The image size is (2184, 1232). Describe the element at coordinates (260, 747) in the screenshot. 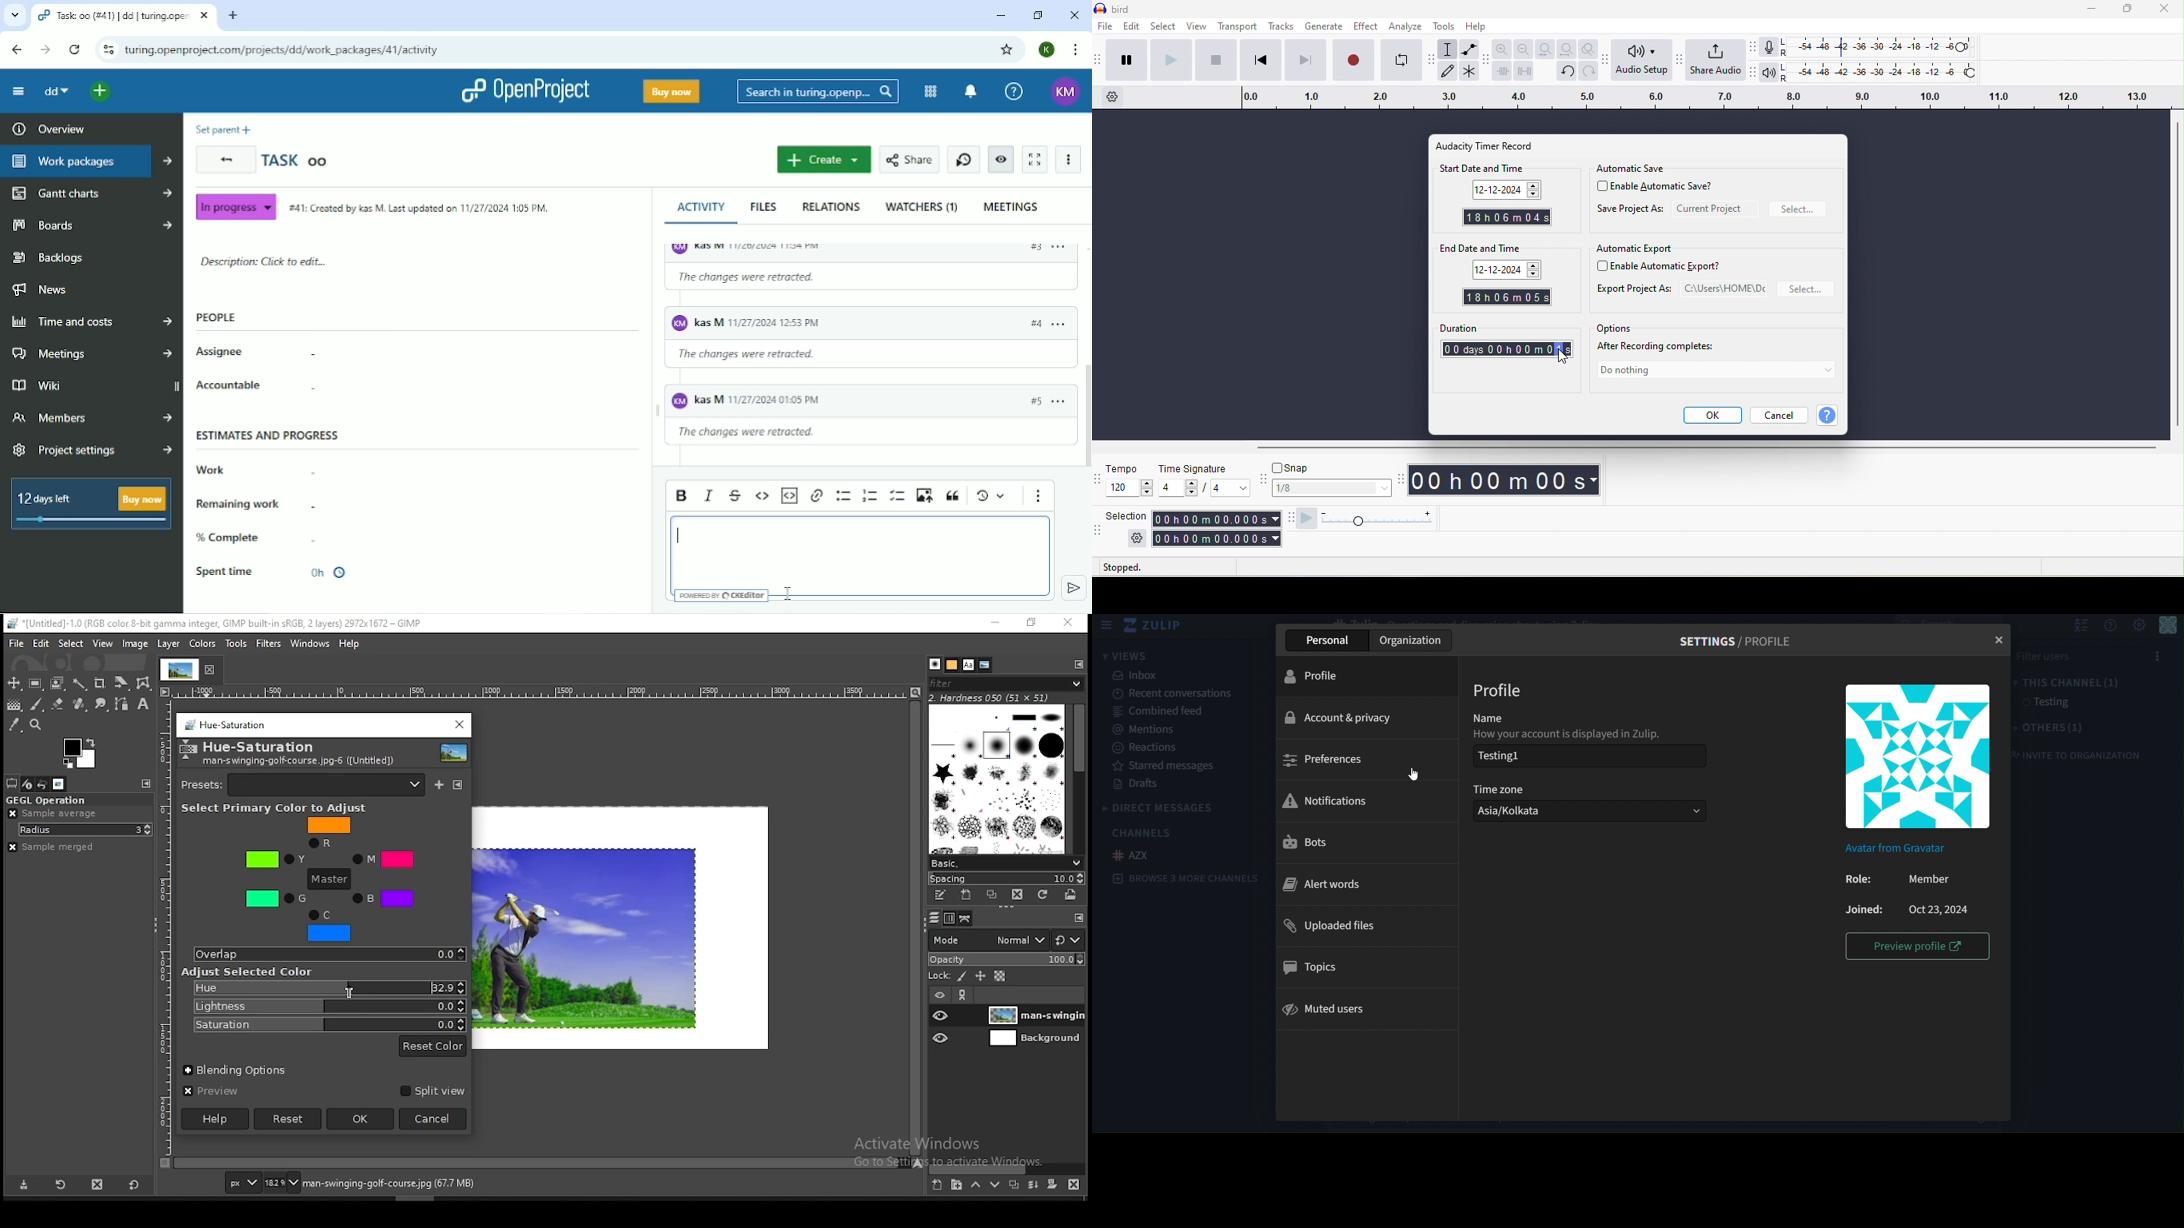

I see `hue-saturation` at that location.